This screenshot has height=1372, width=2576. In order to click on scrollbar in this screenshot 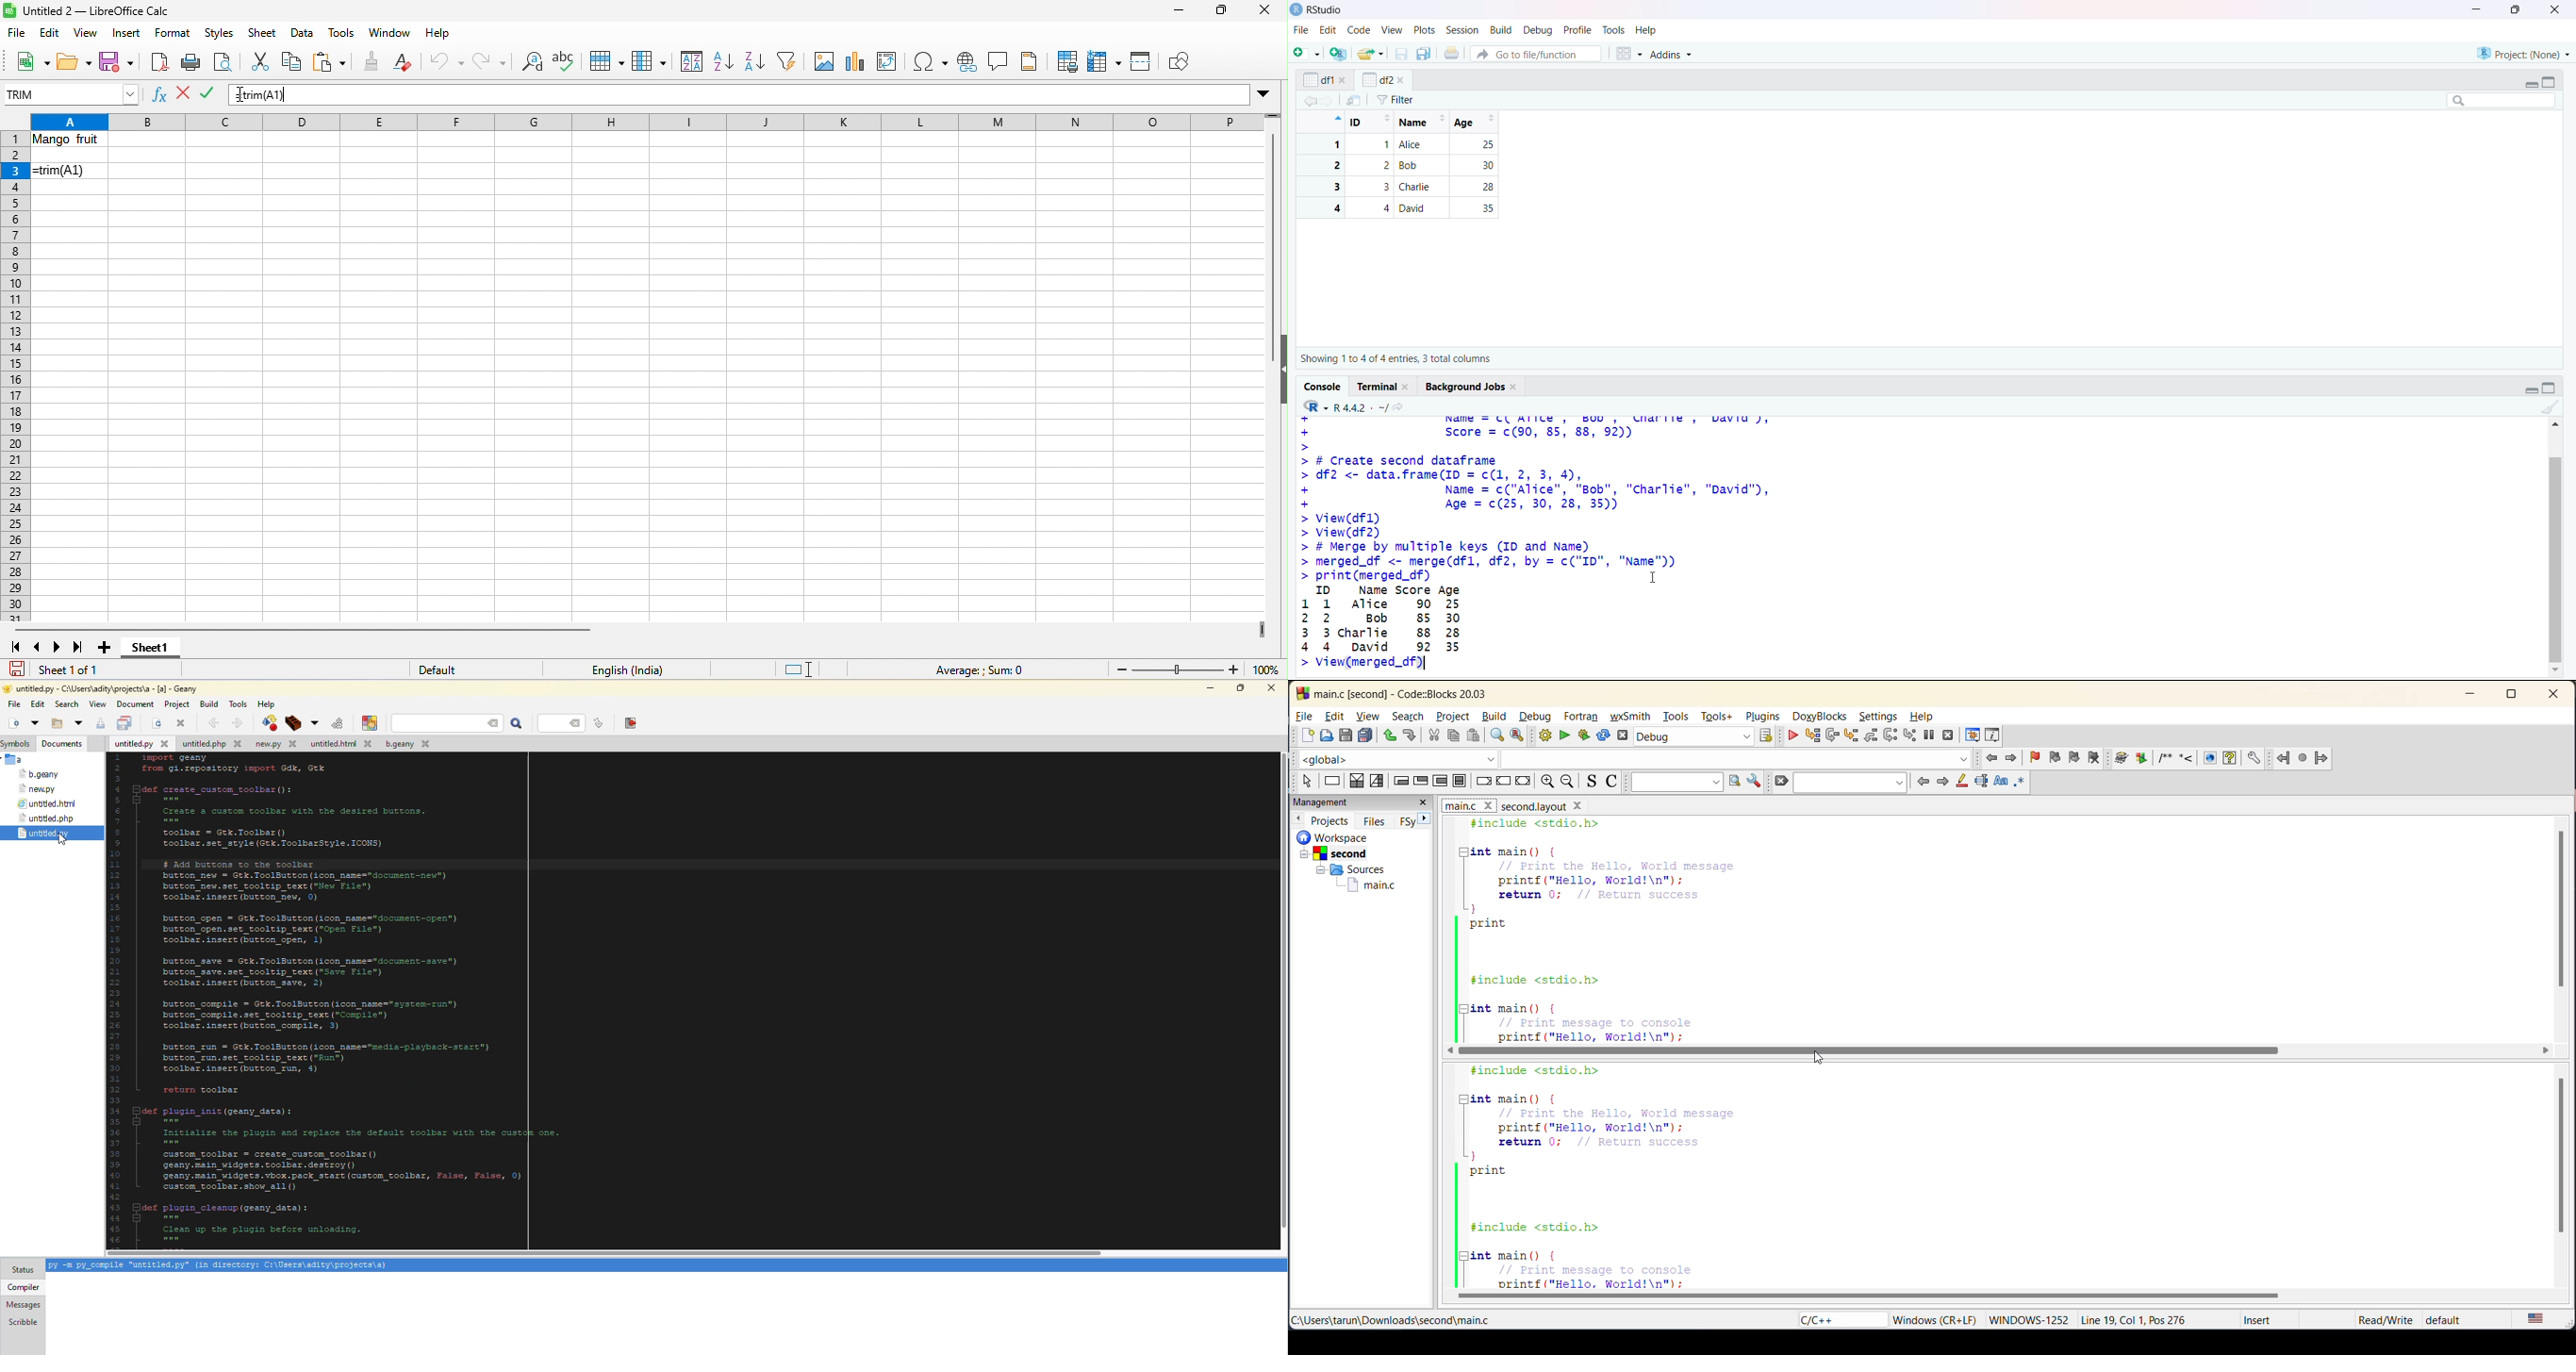, I will do `click(2556, 559)`.